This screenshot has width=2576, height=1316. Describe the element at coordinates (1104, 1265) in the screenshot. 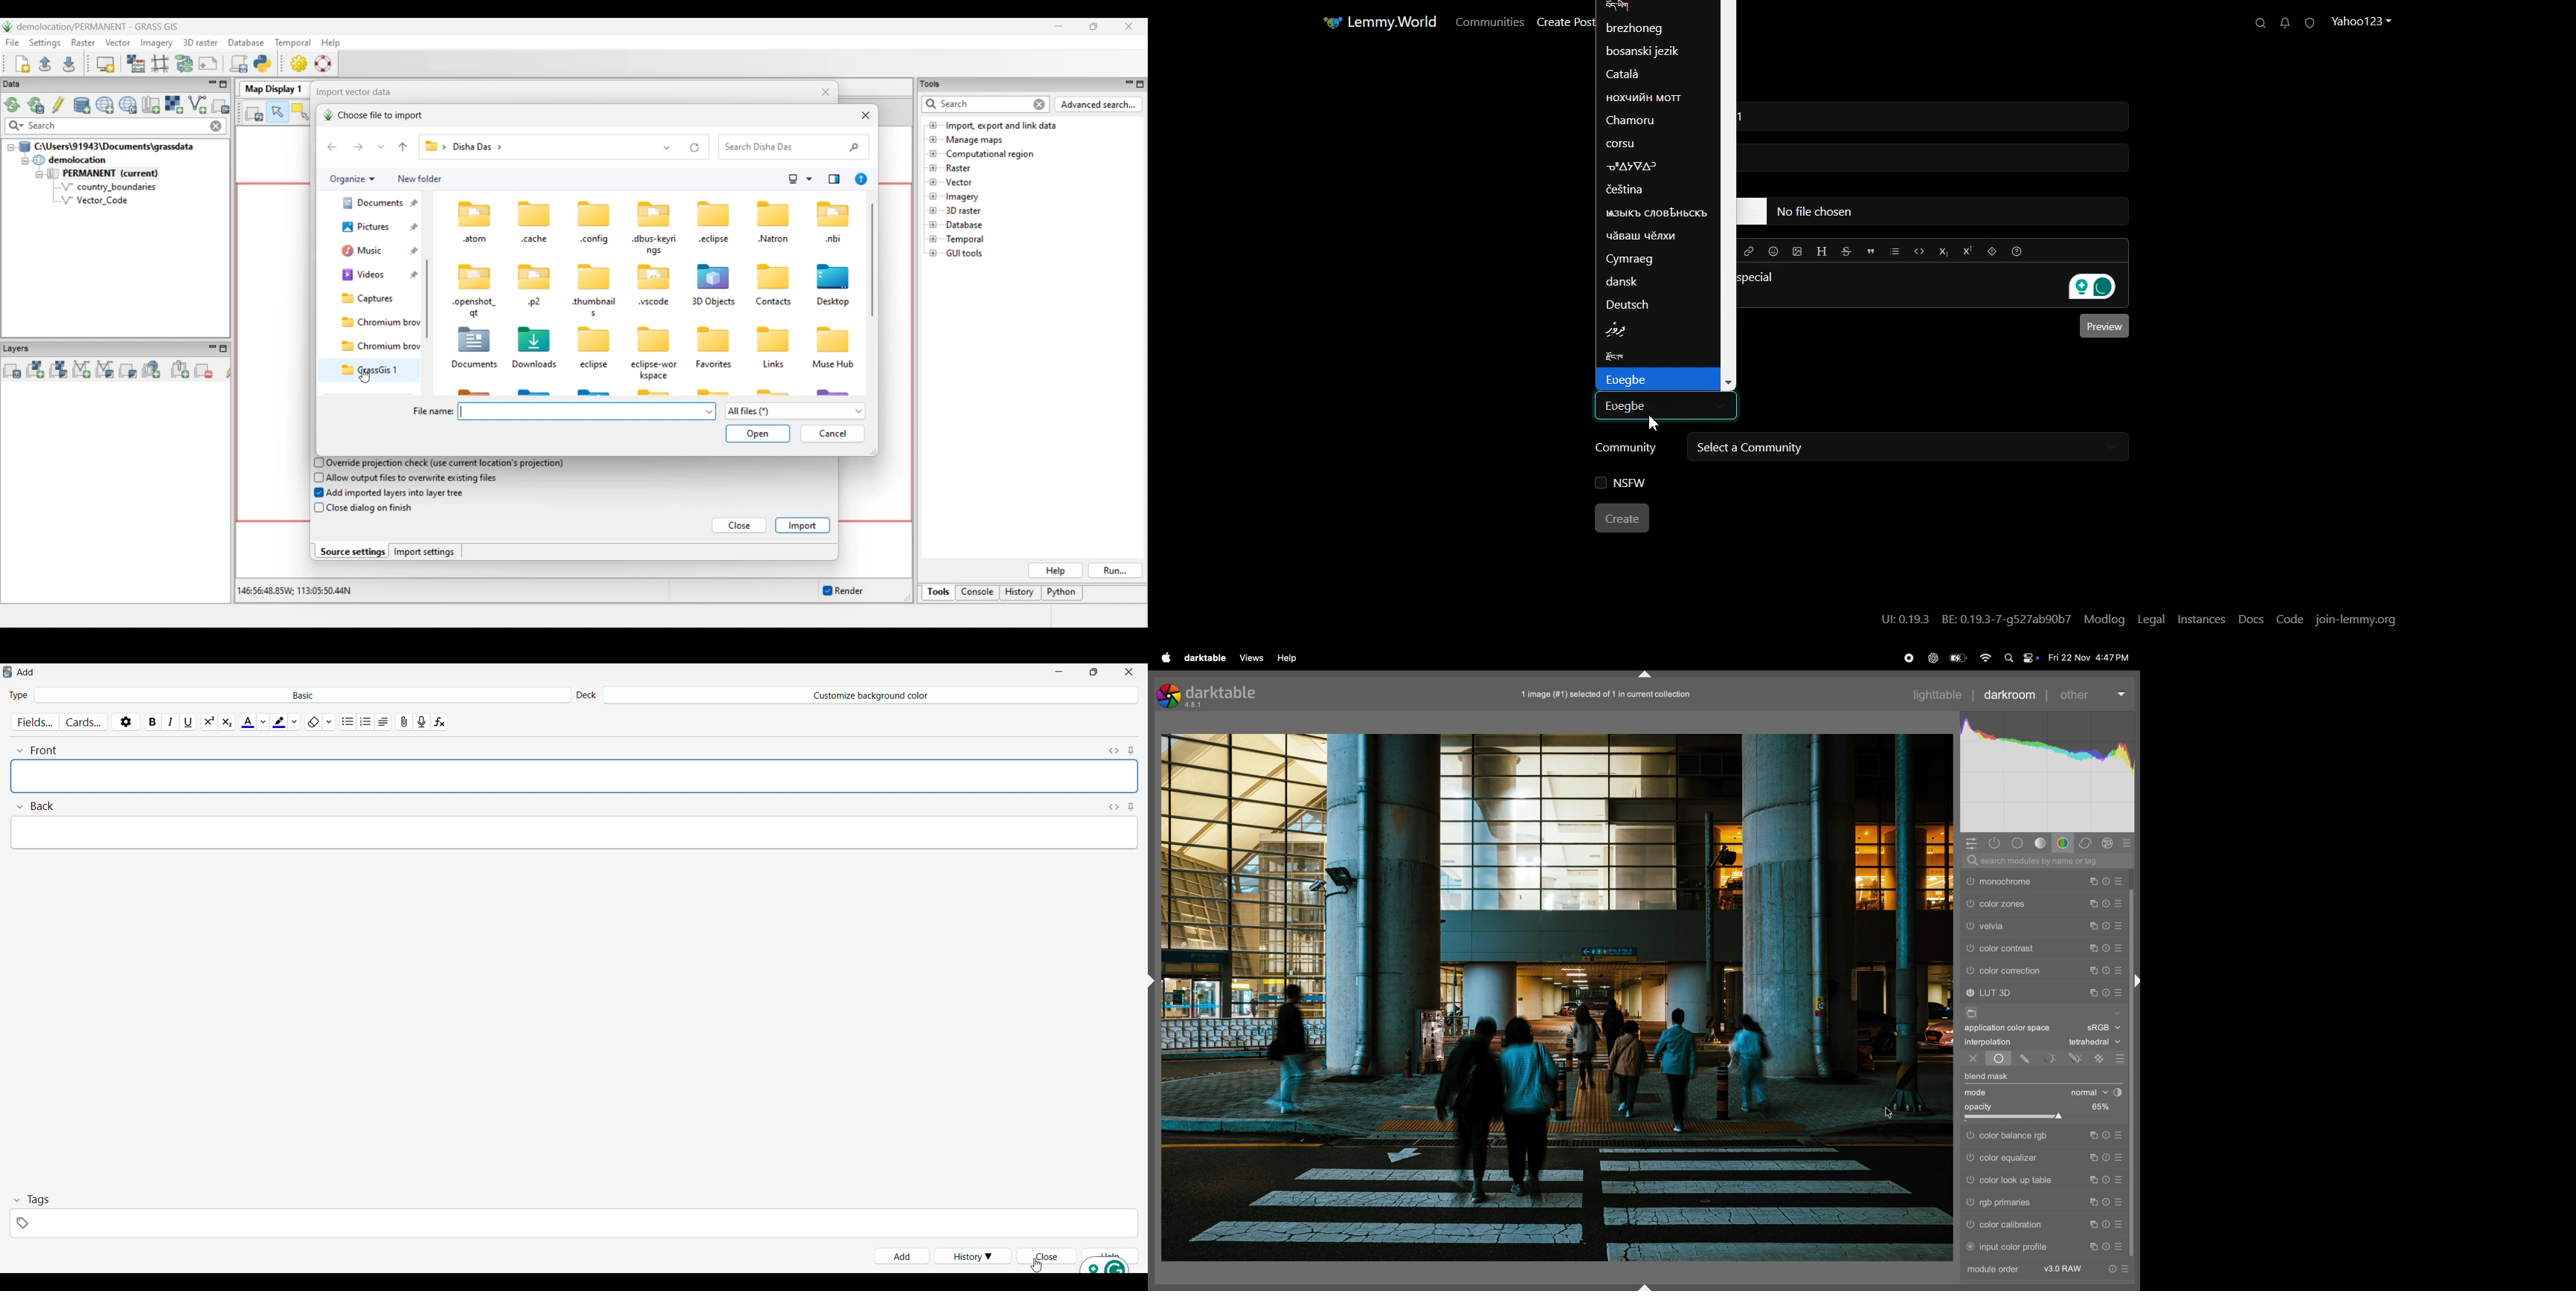

I see `Grammarly extension` at that location.